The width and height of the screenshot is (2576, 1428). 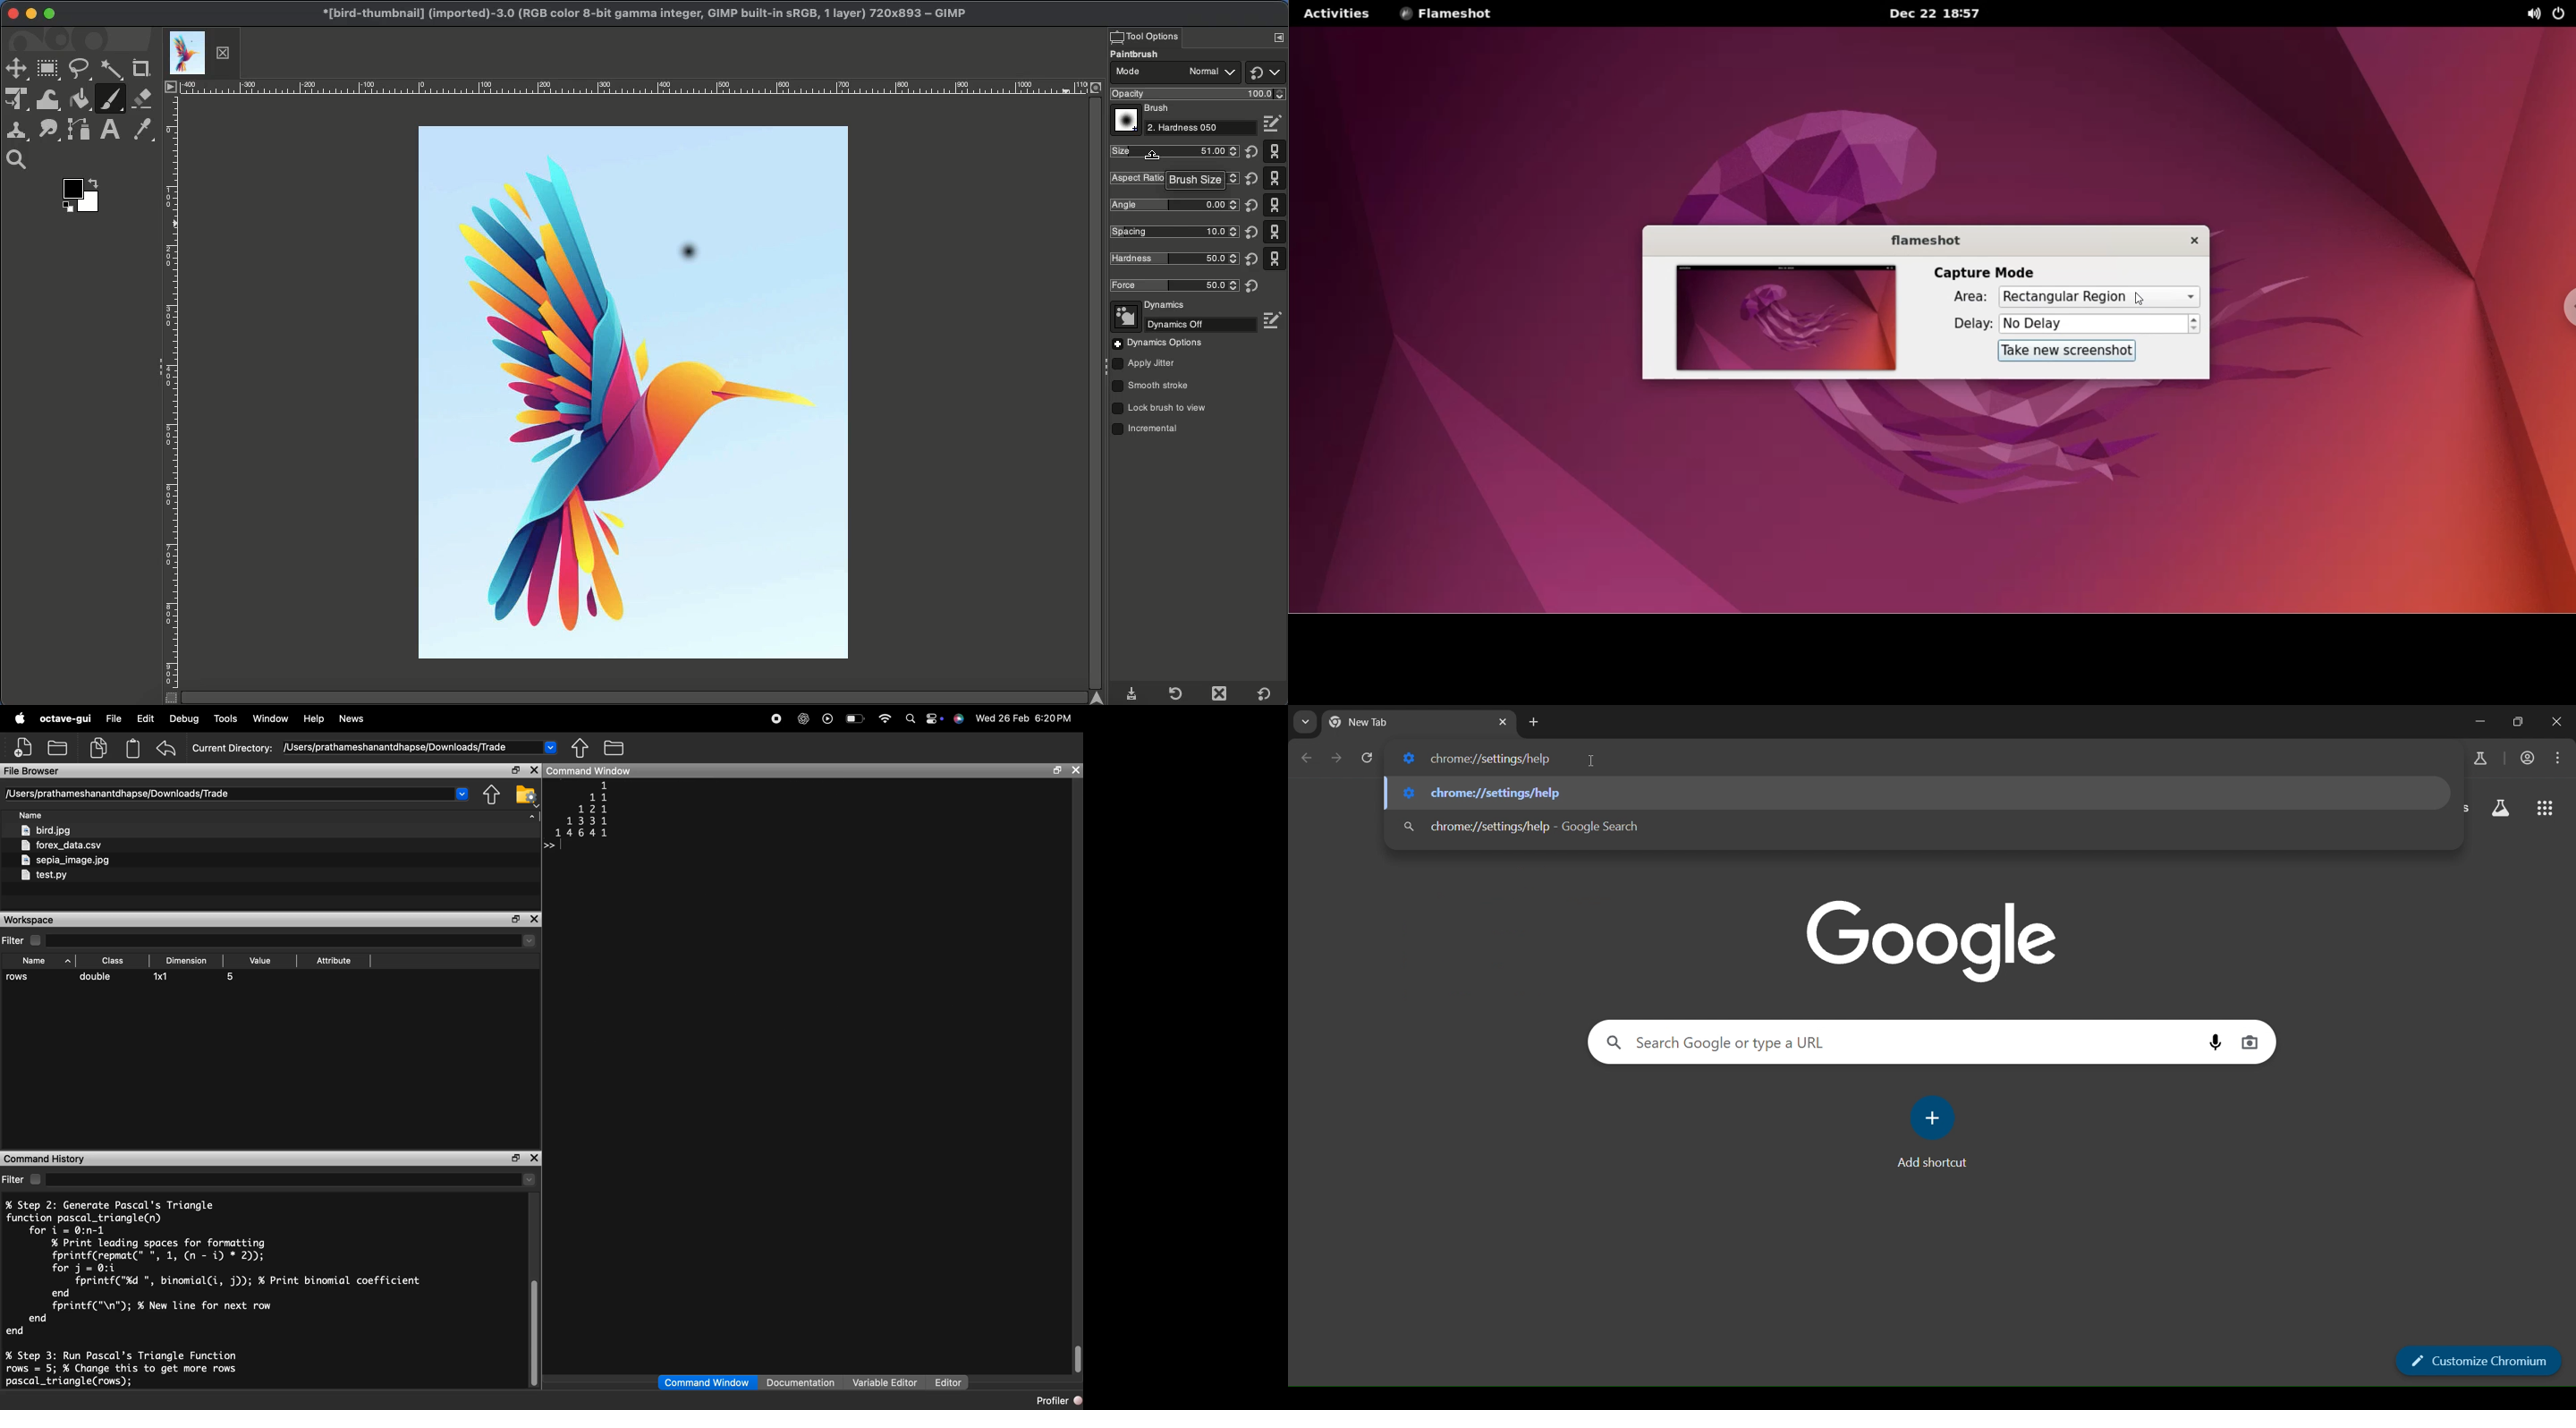 I want to click on close, so click(x=534, y=771).